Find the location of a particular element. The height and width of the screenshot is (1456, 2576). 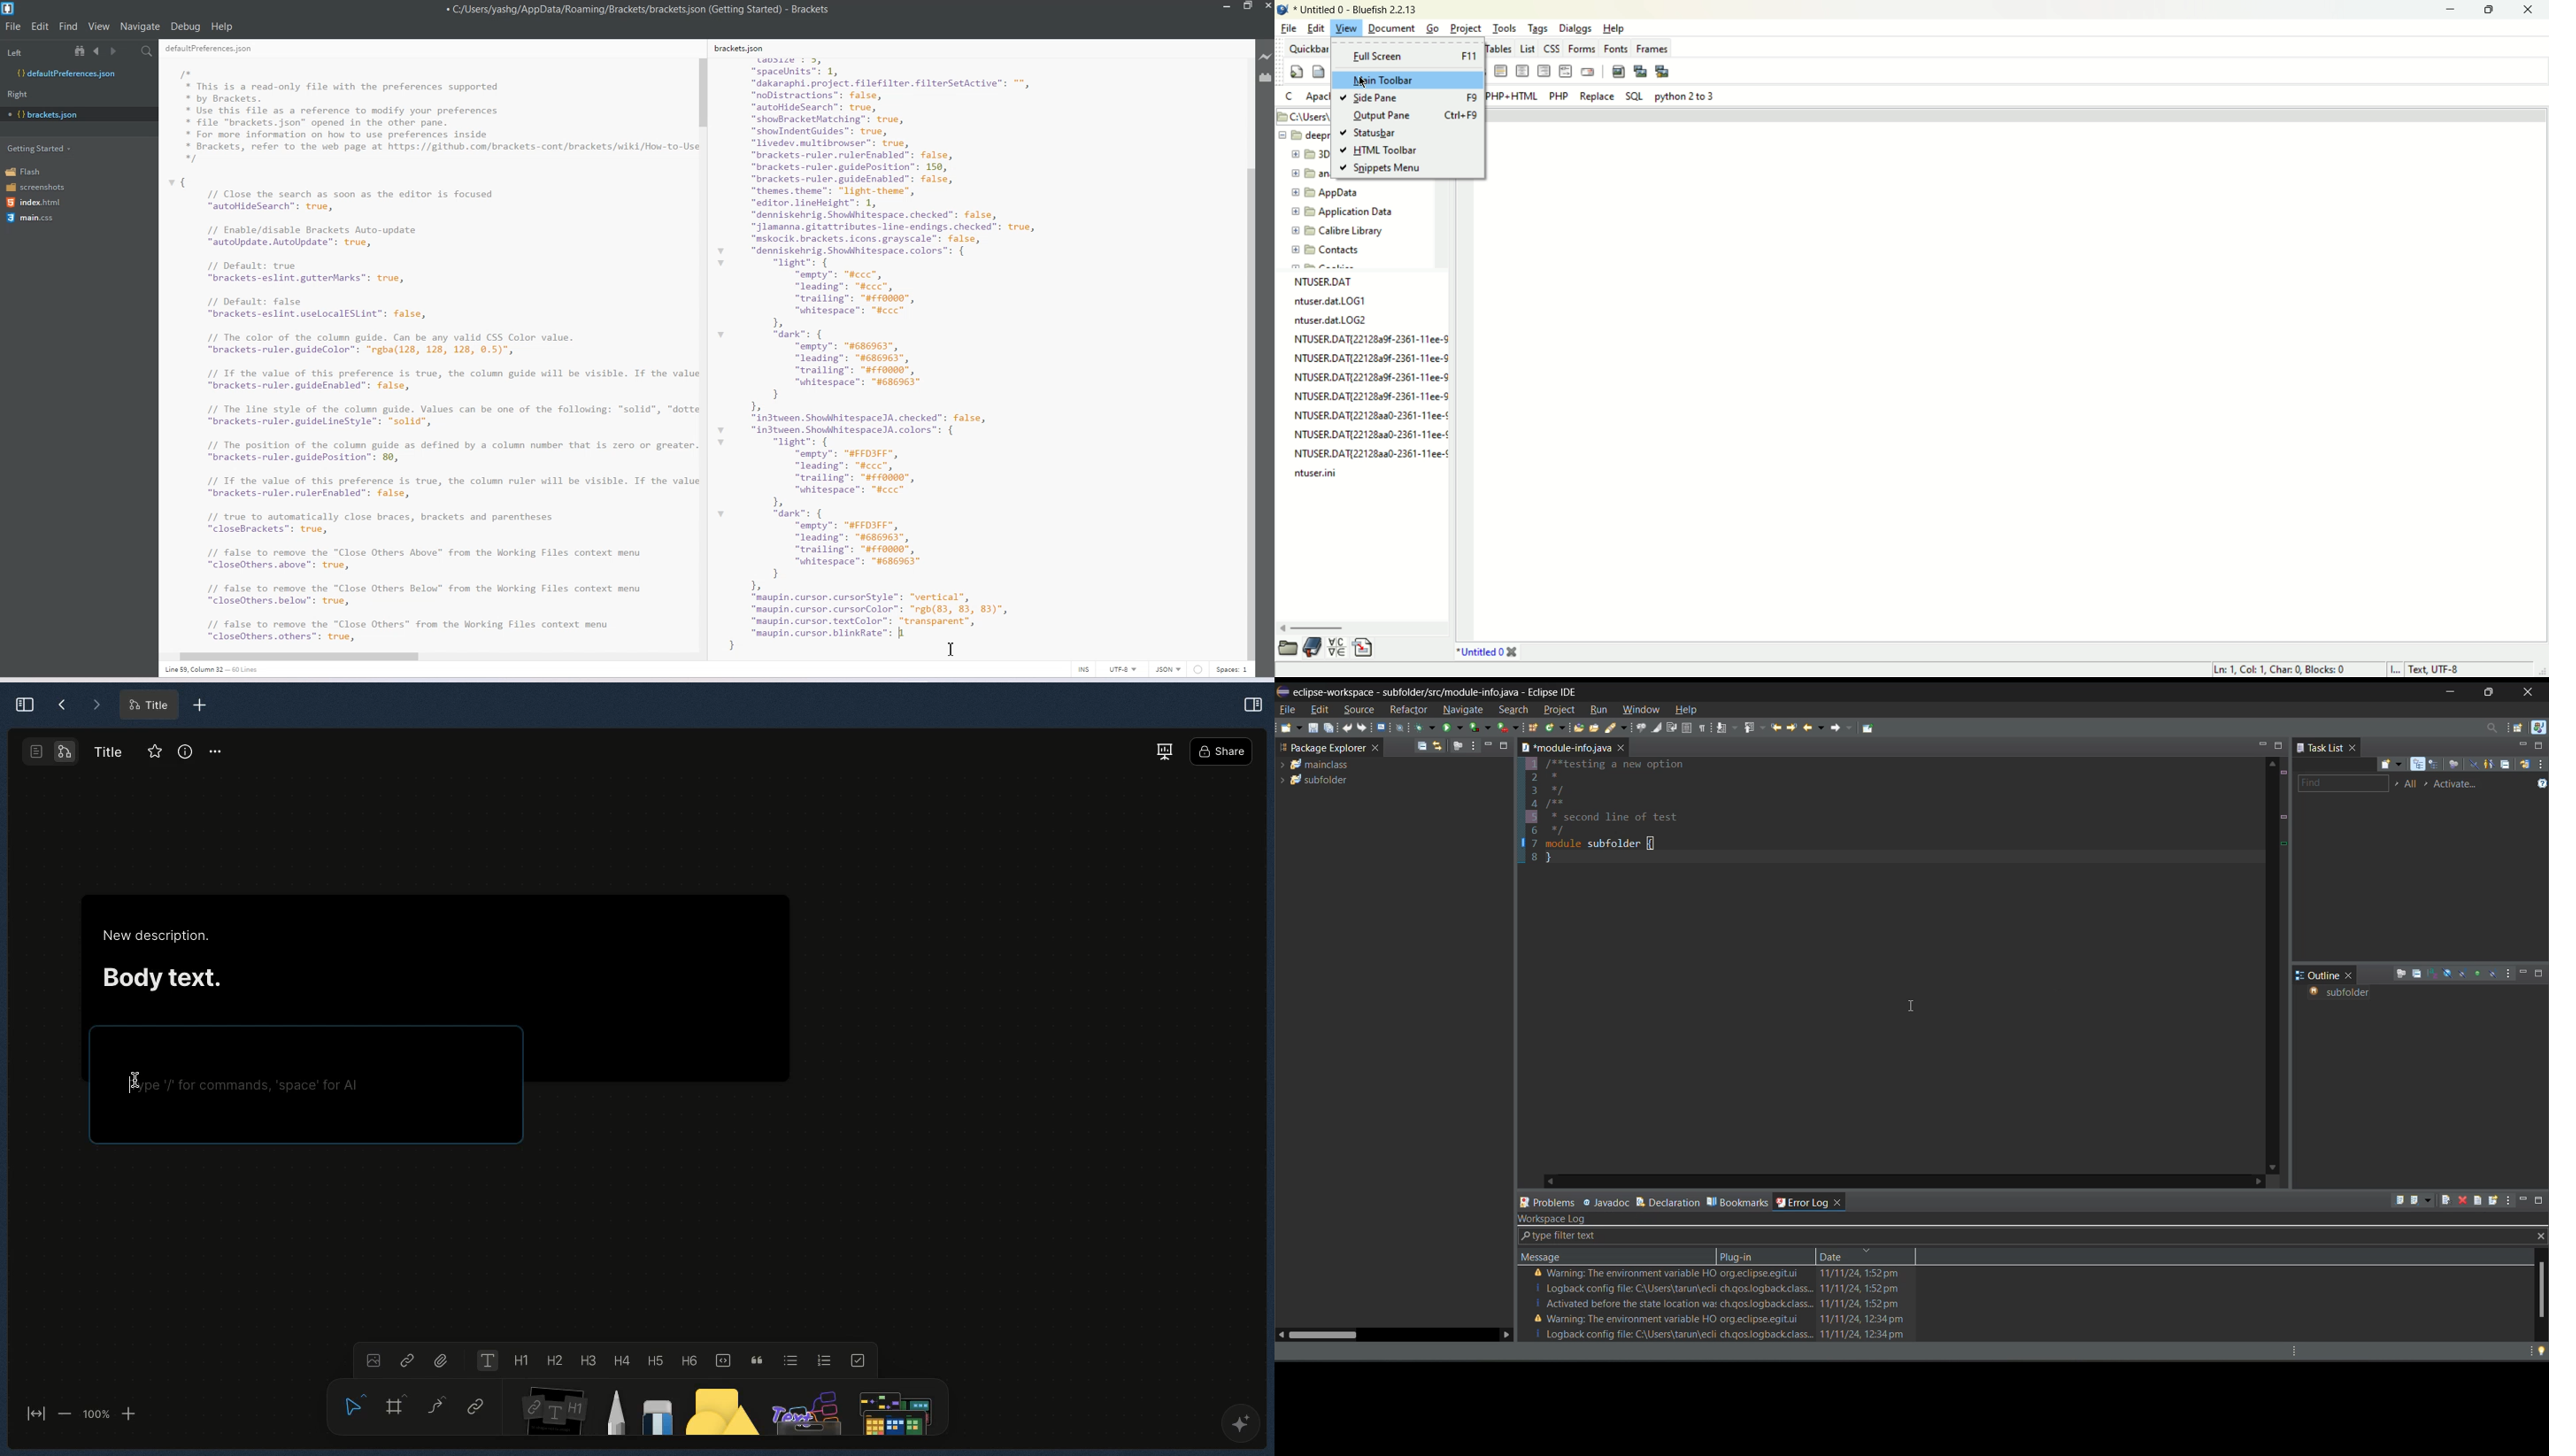

C:/Users/yashg/AppData/Roaming/Brackets/brackets json (Getting Started) - Brackets is located at coordinates (639, 9).